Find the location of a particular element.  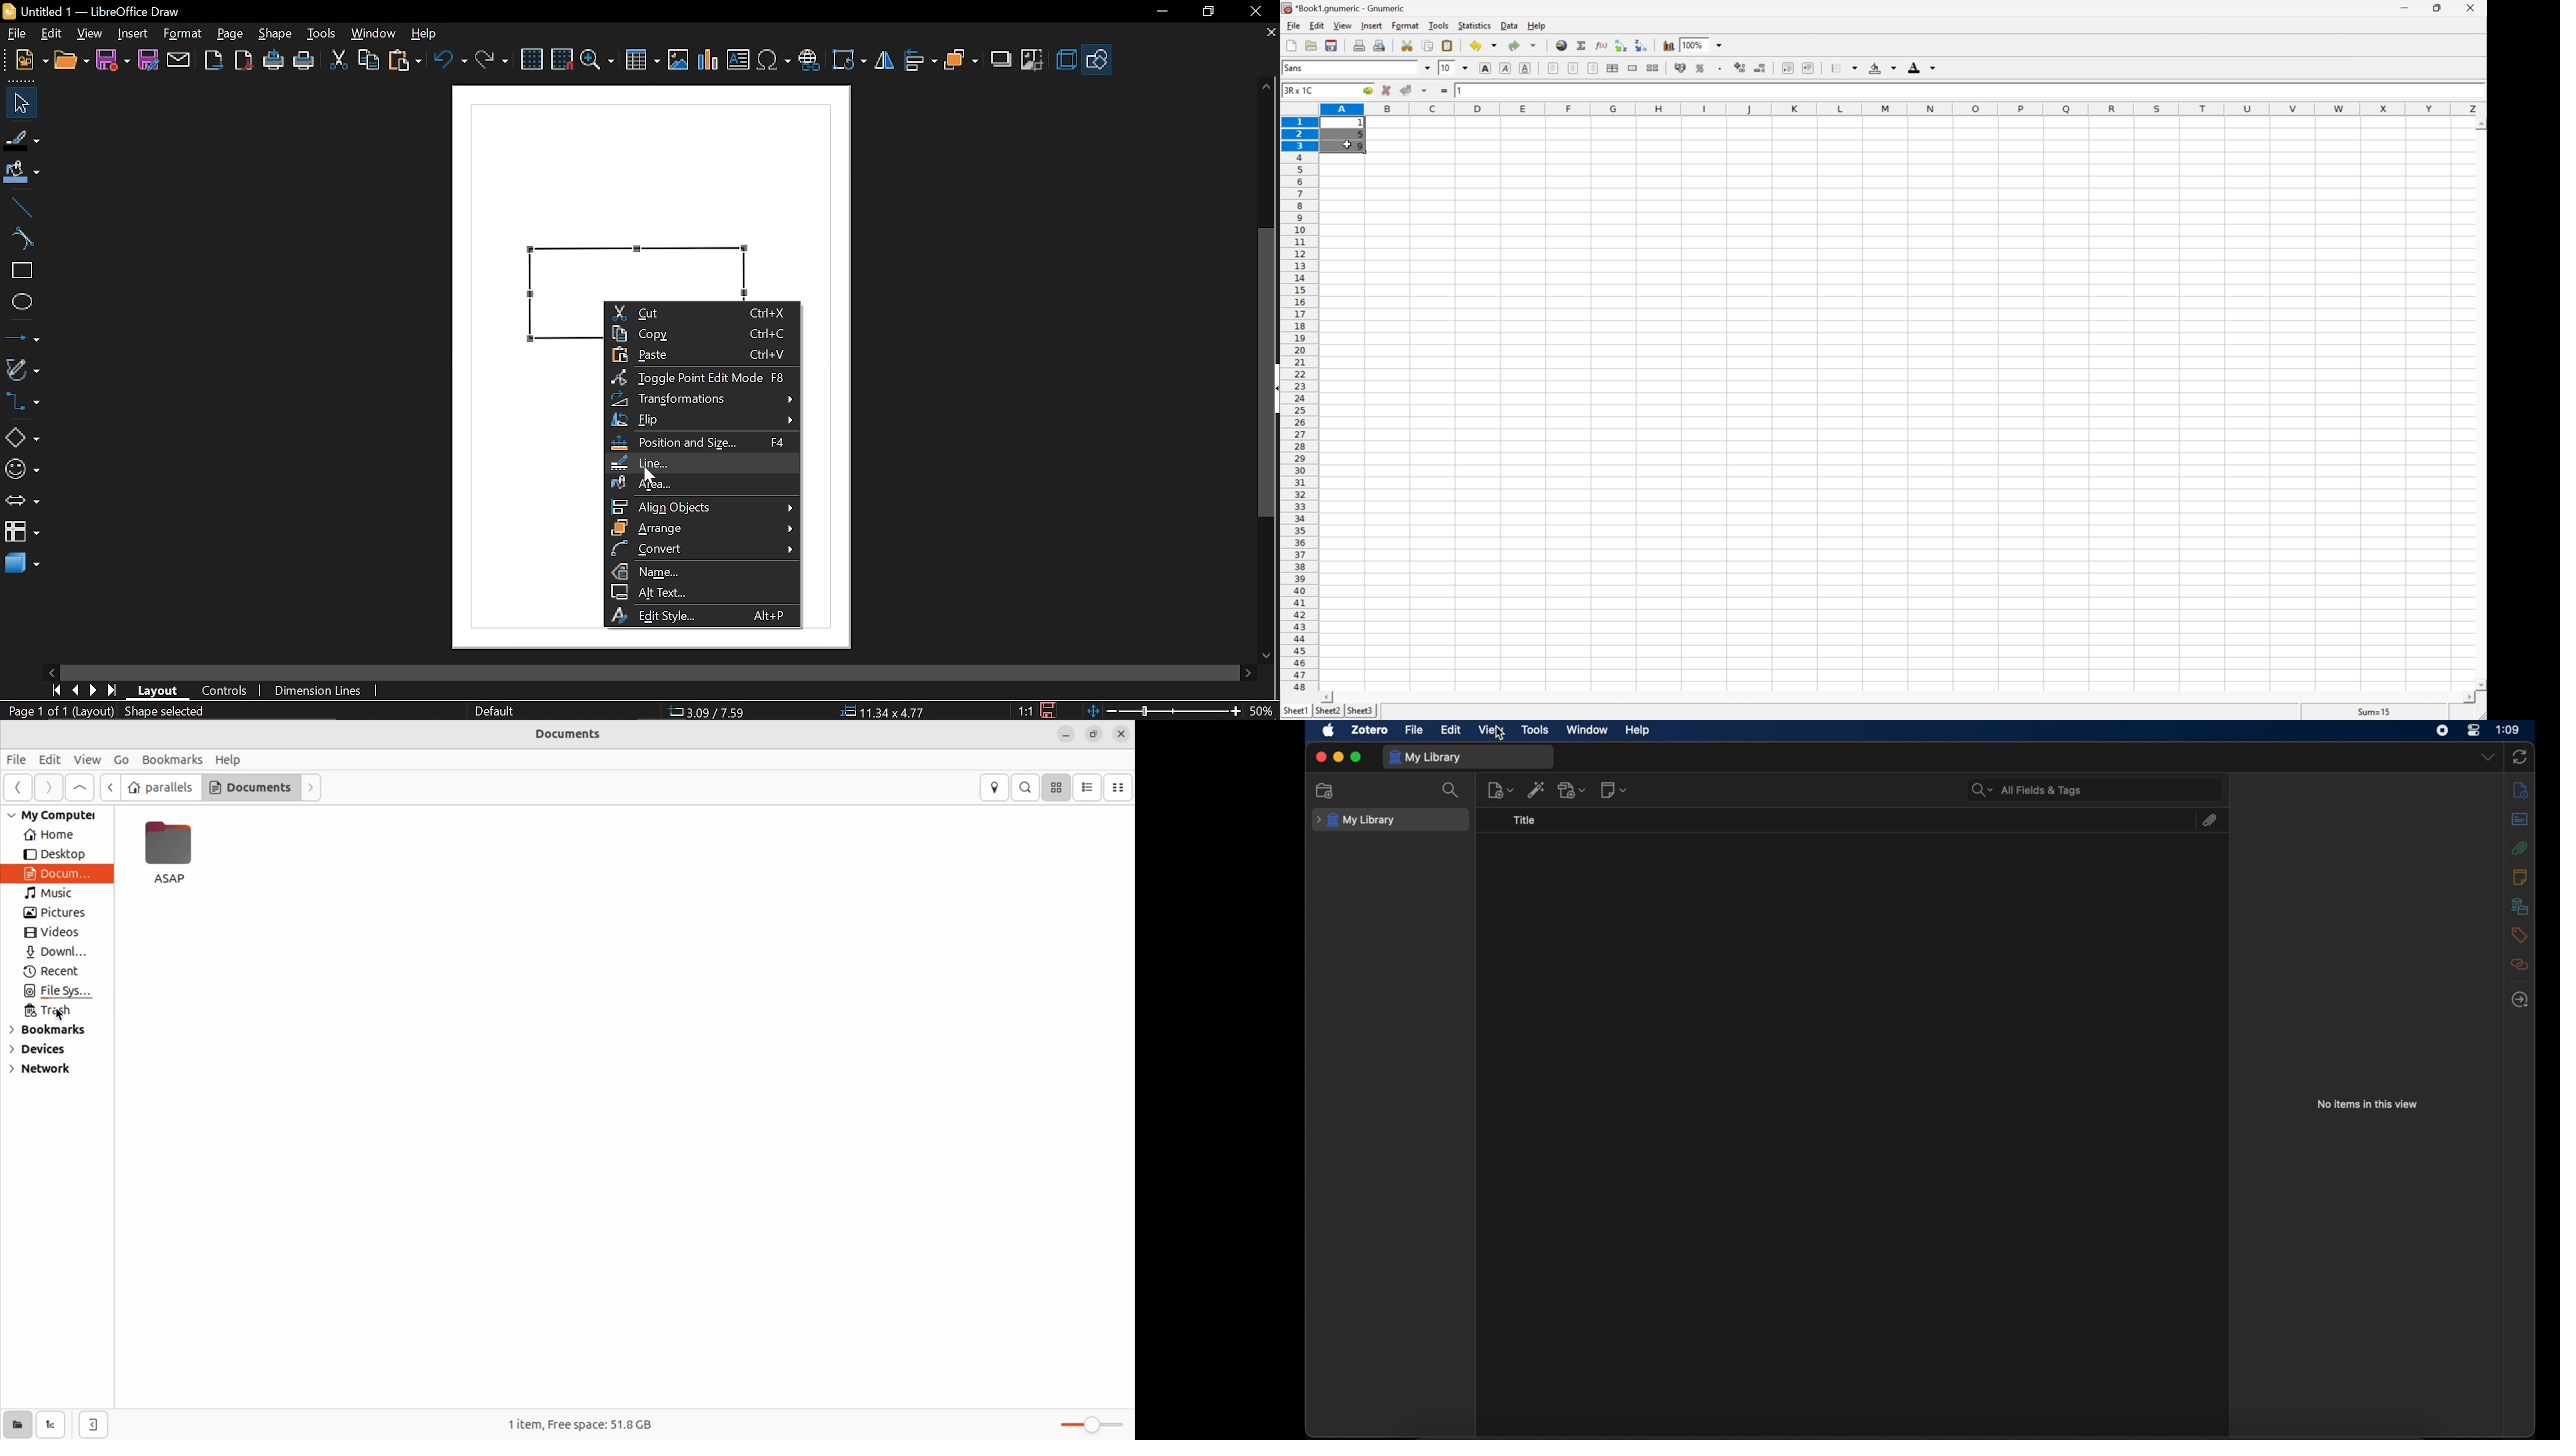

Current diagram is located at coordinates (654, 188).